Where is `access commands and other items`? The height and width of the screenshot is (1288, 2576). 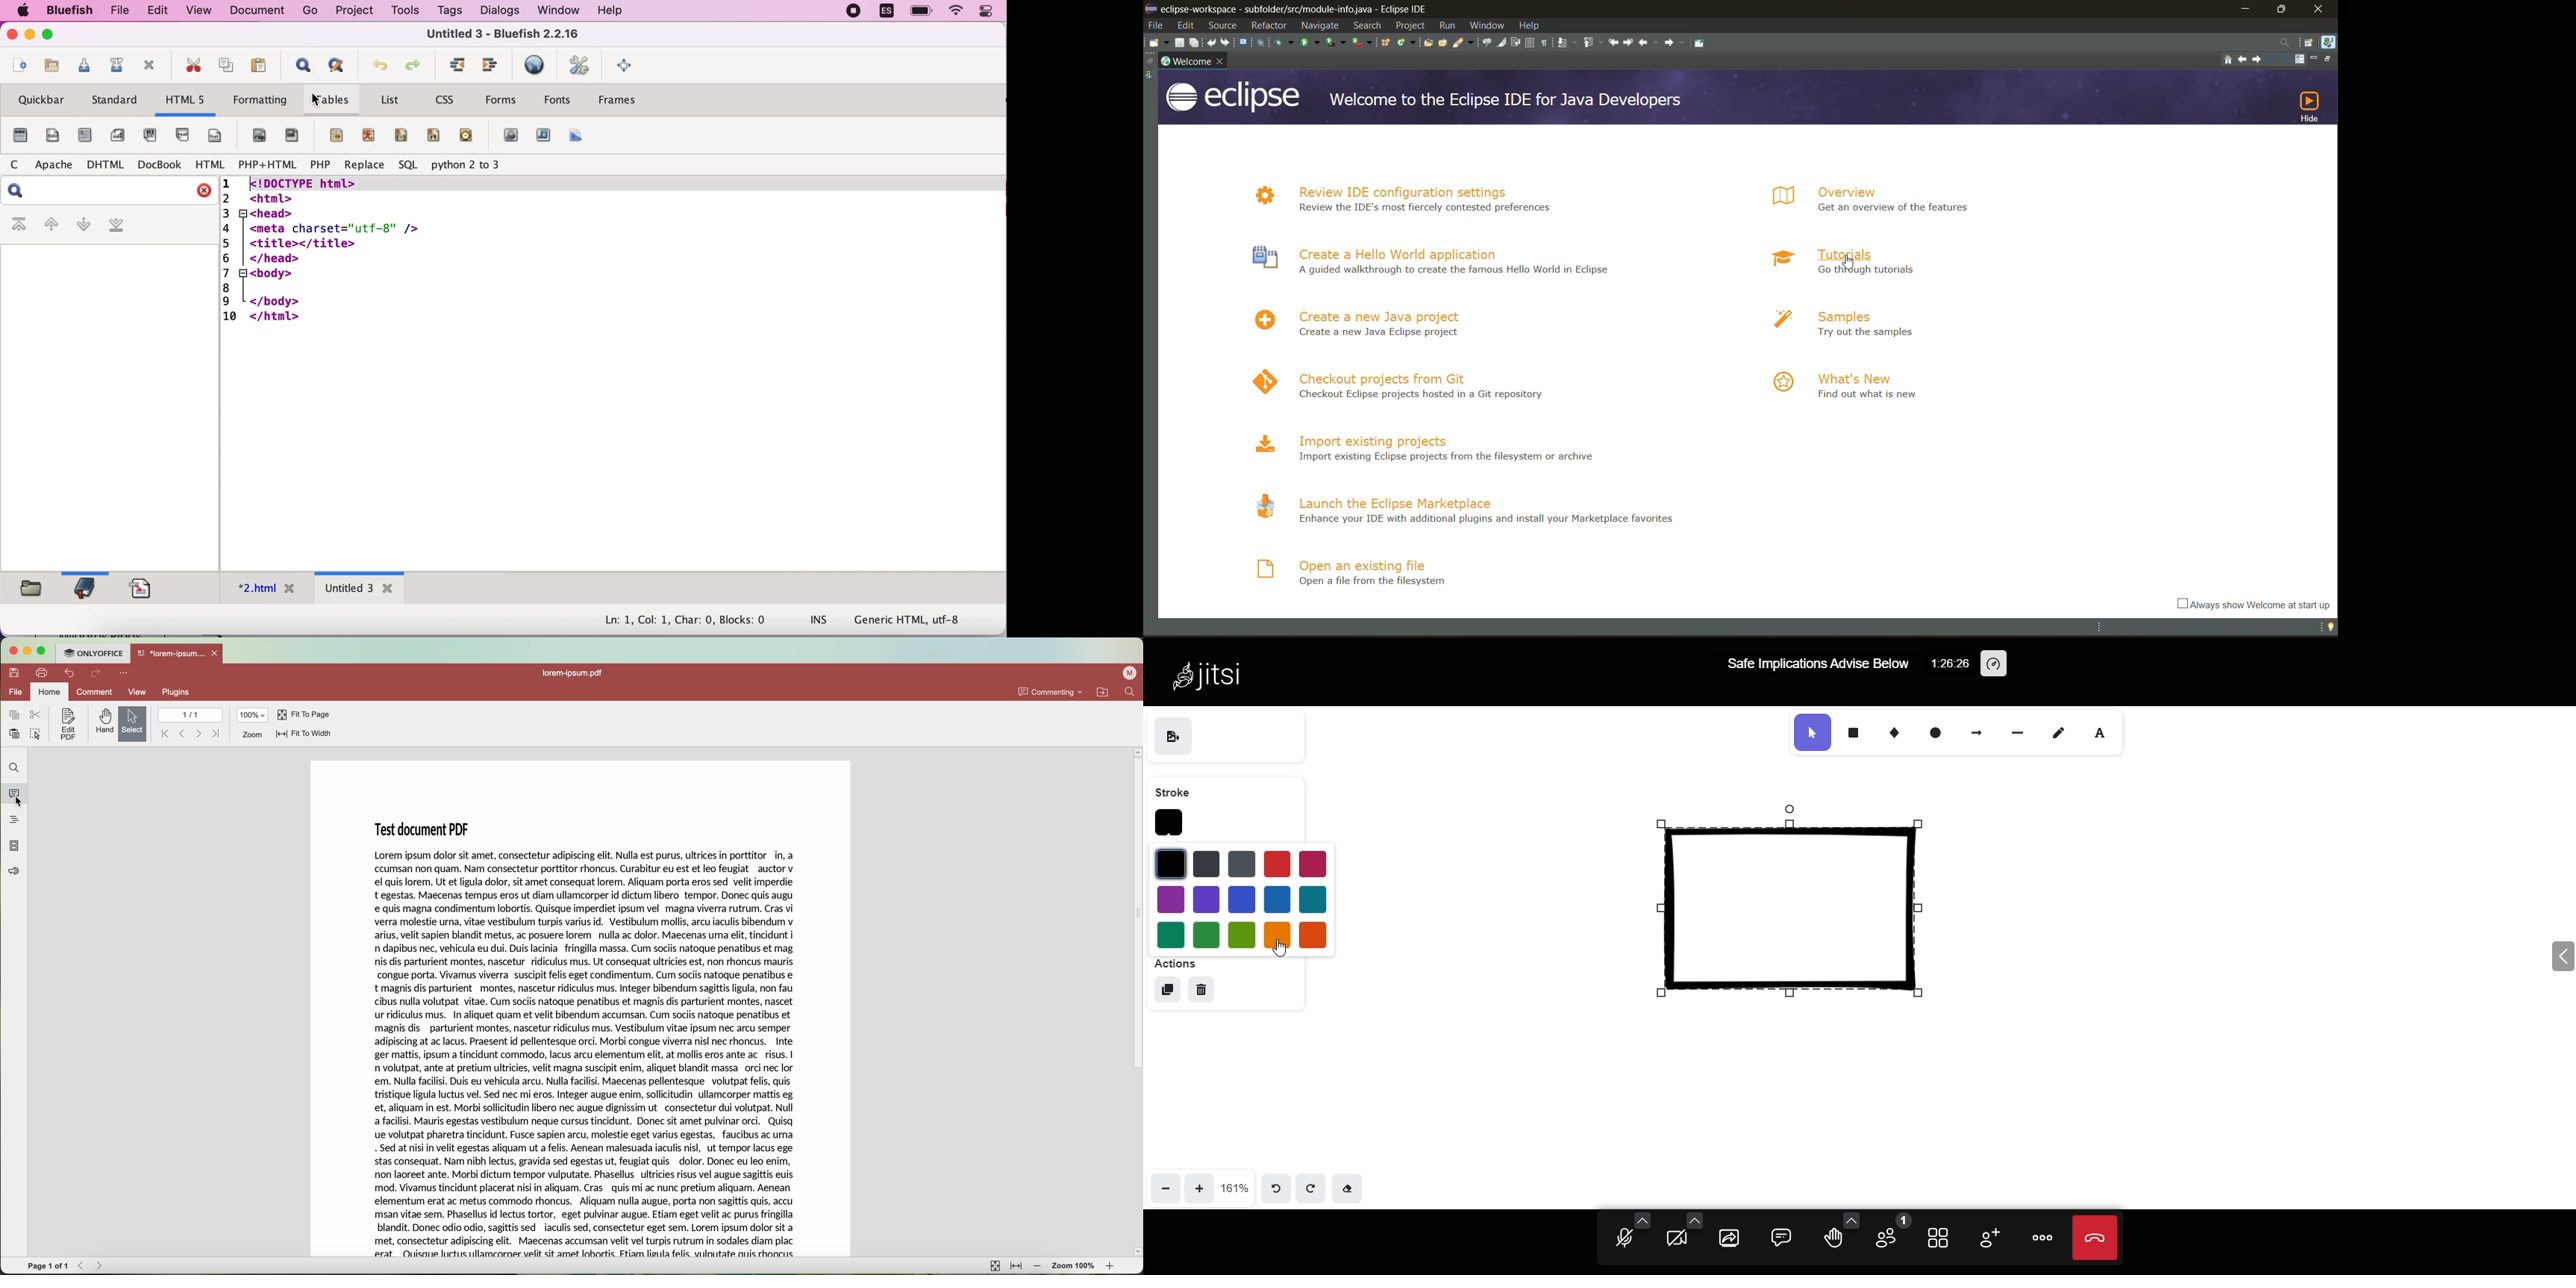 access commands and other items is located at coordinates (2285, 42).